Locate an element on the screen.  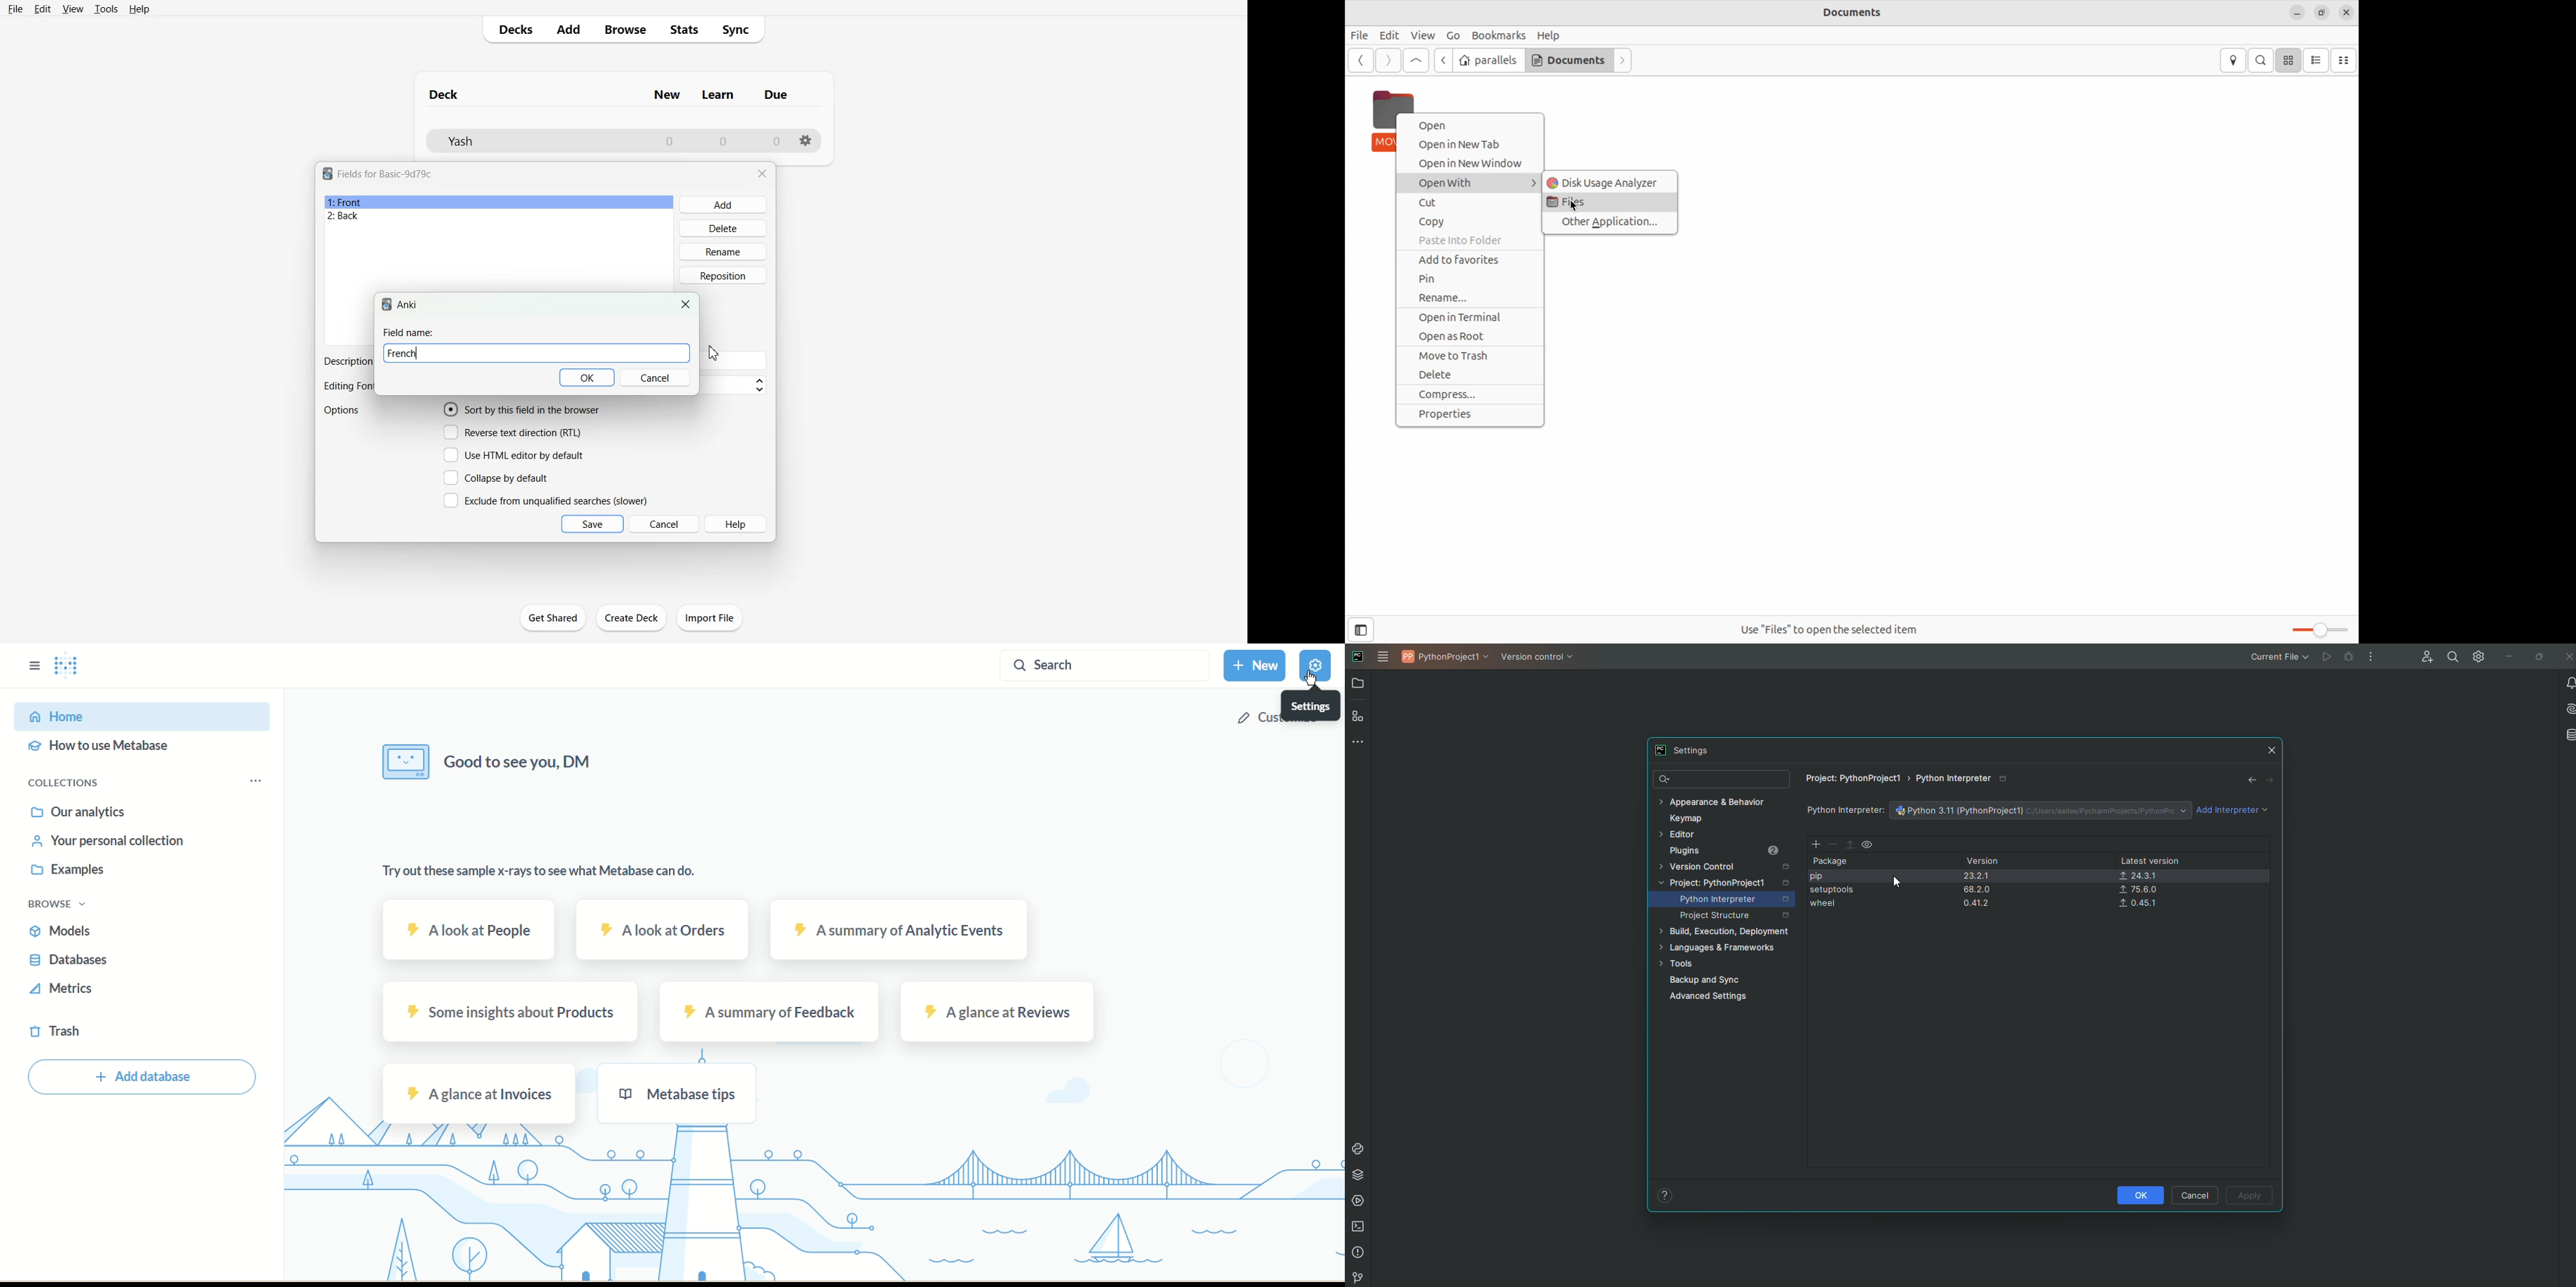
search is located at coordinates (2261, 60).